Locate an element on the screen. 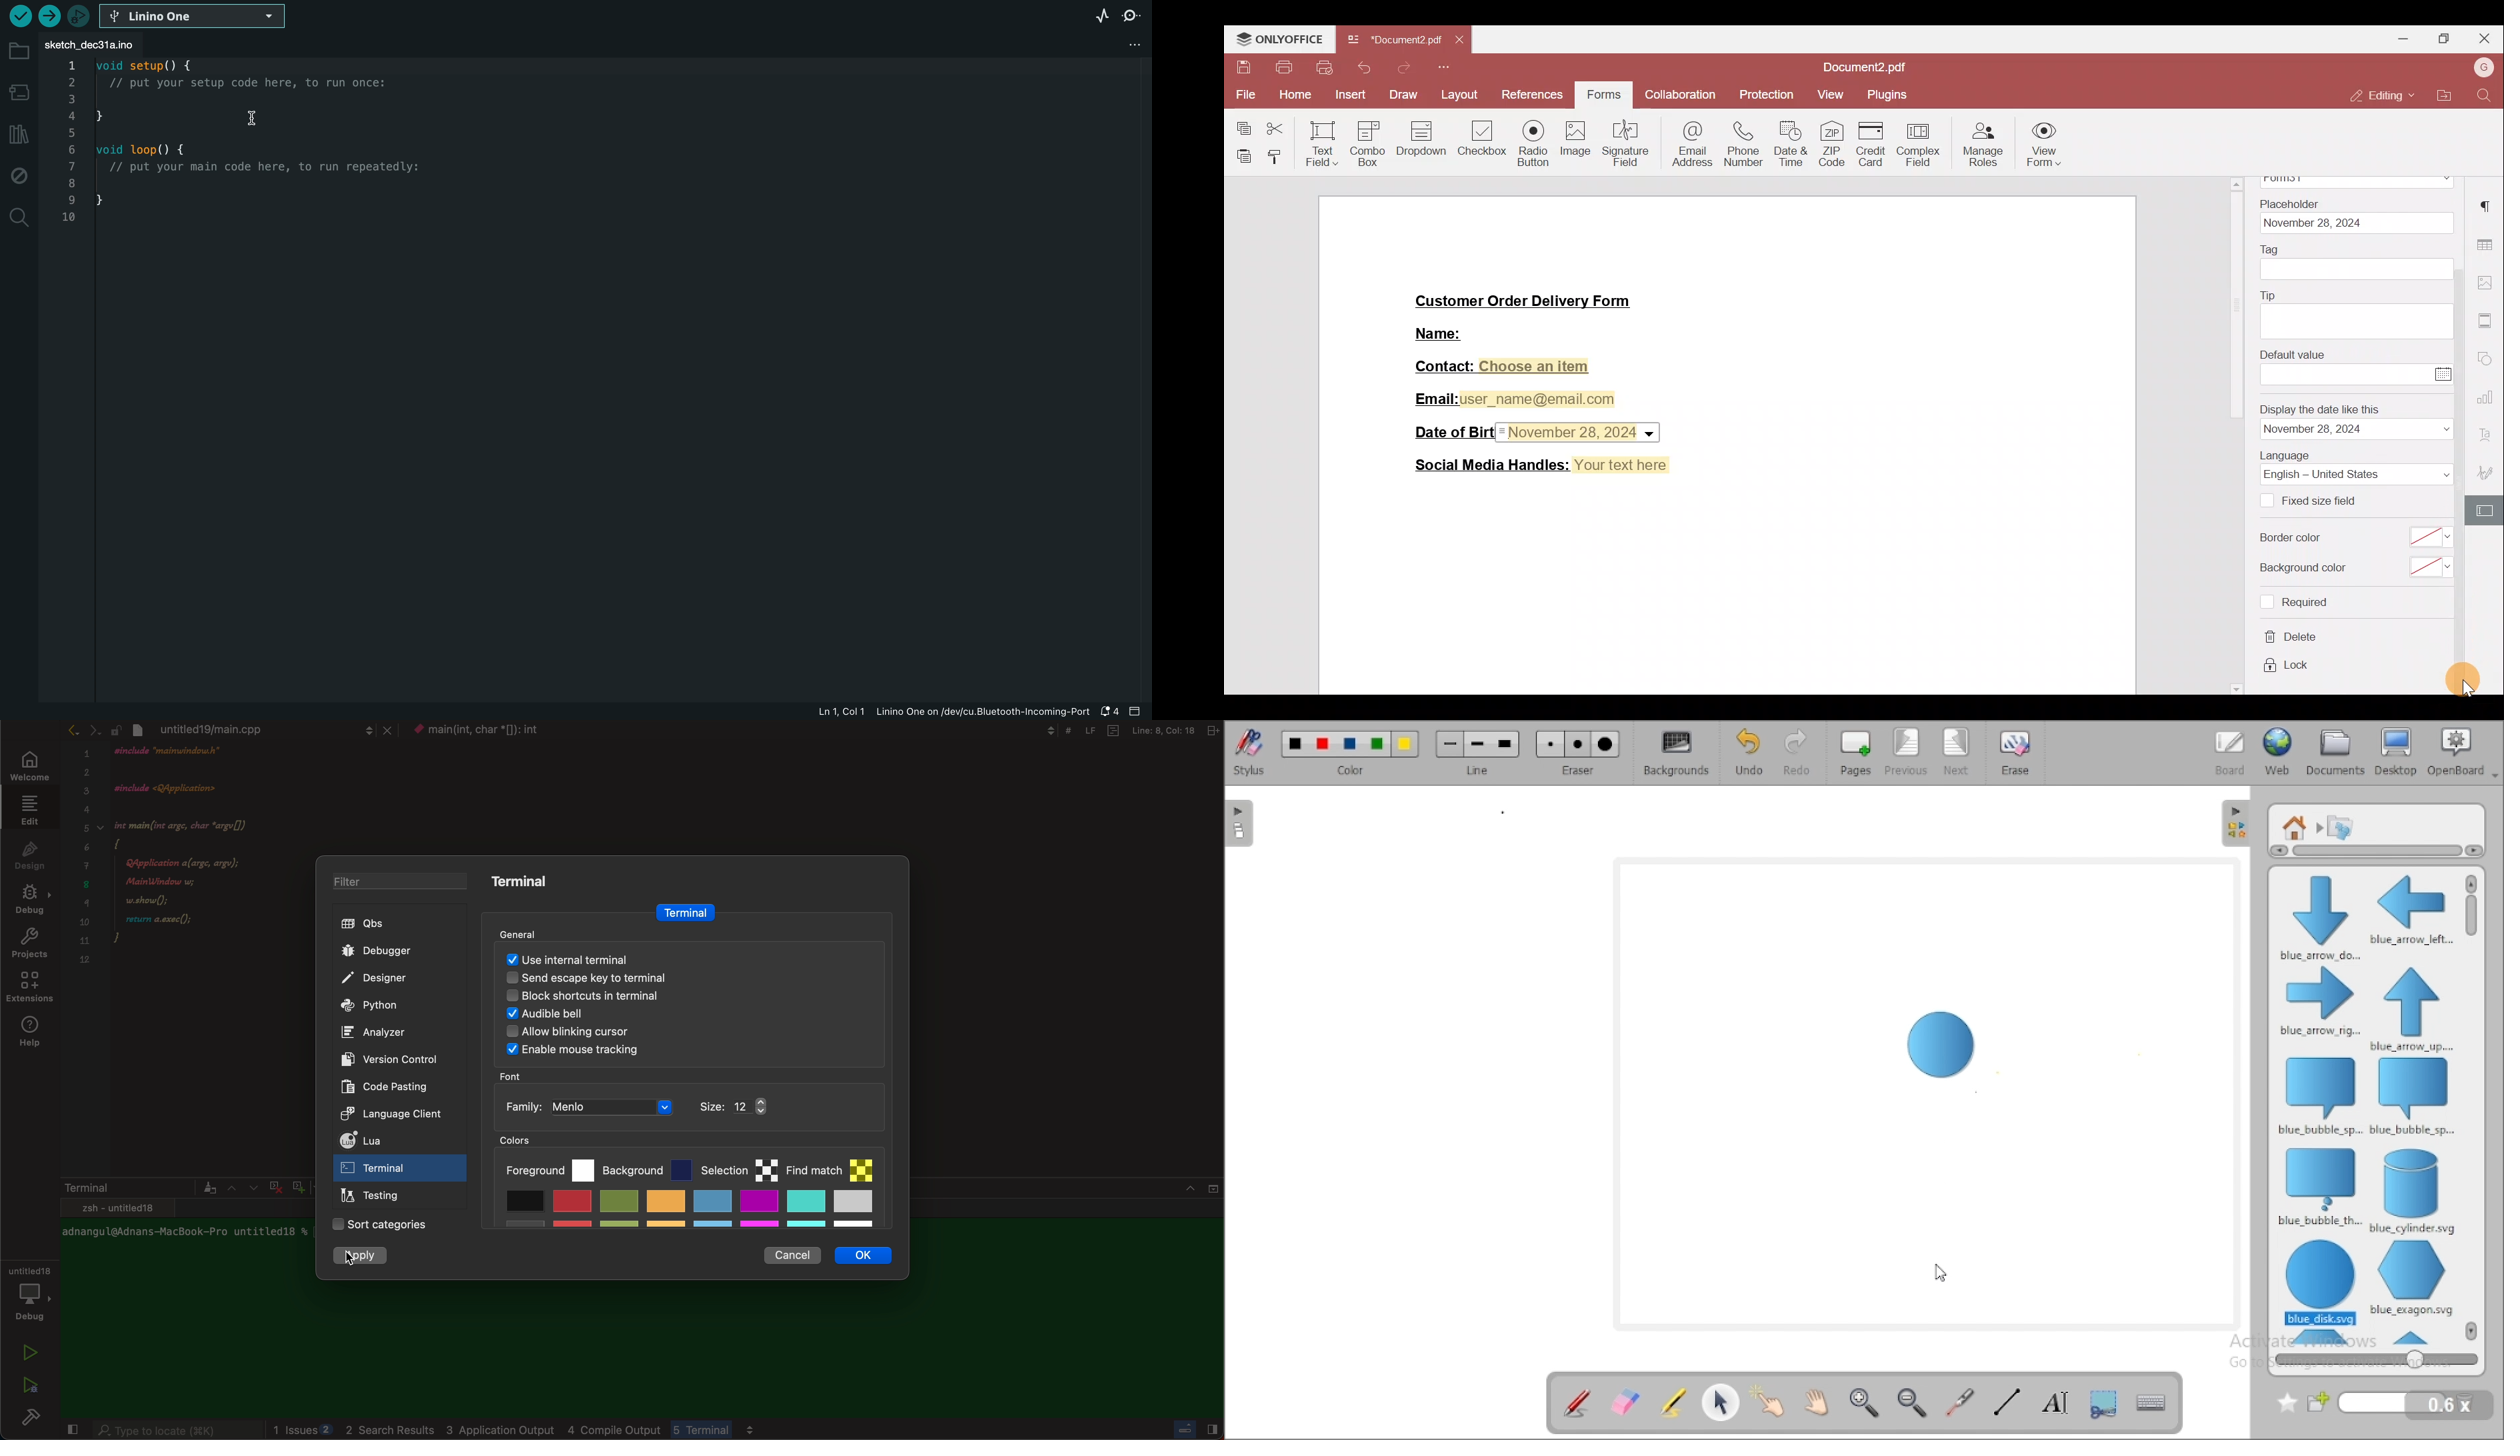 This screenshot has height=1456, width=2520. Email address is located at coordinates (1691, 142).